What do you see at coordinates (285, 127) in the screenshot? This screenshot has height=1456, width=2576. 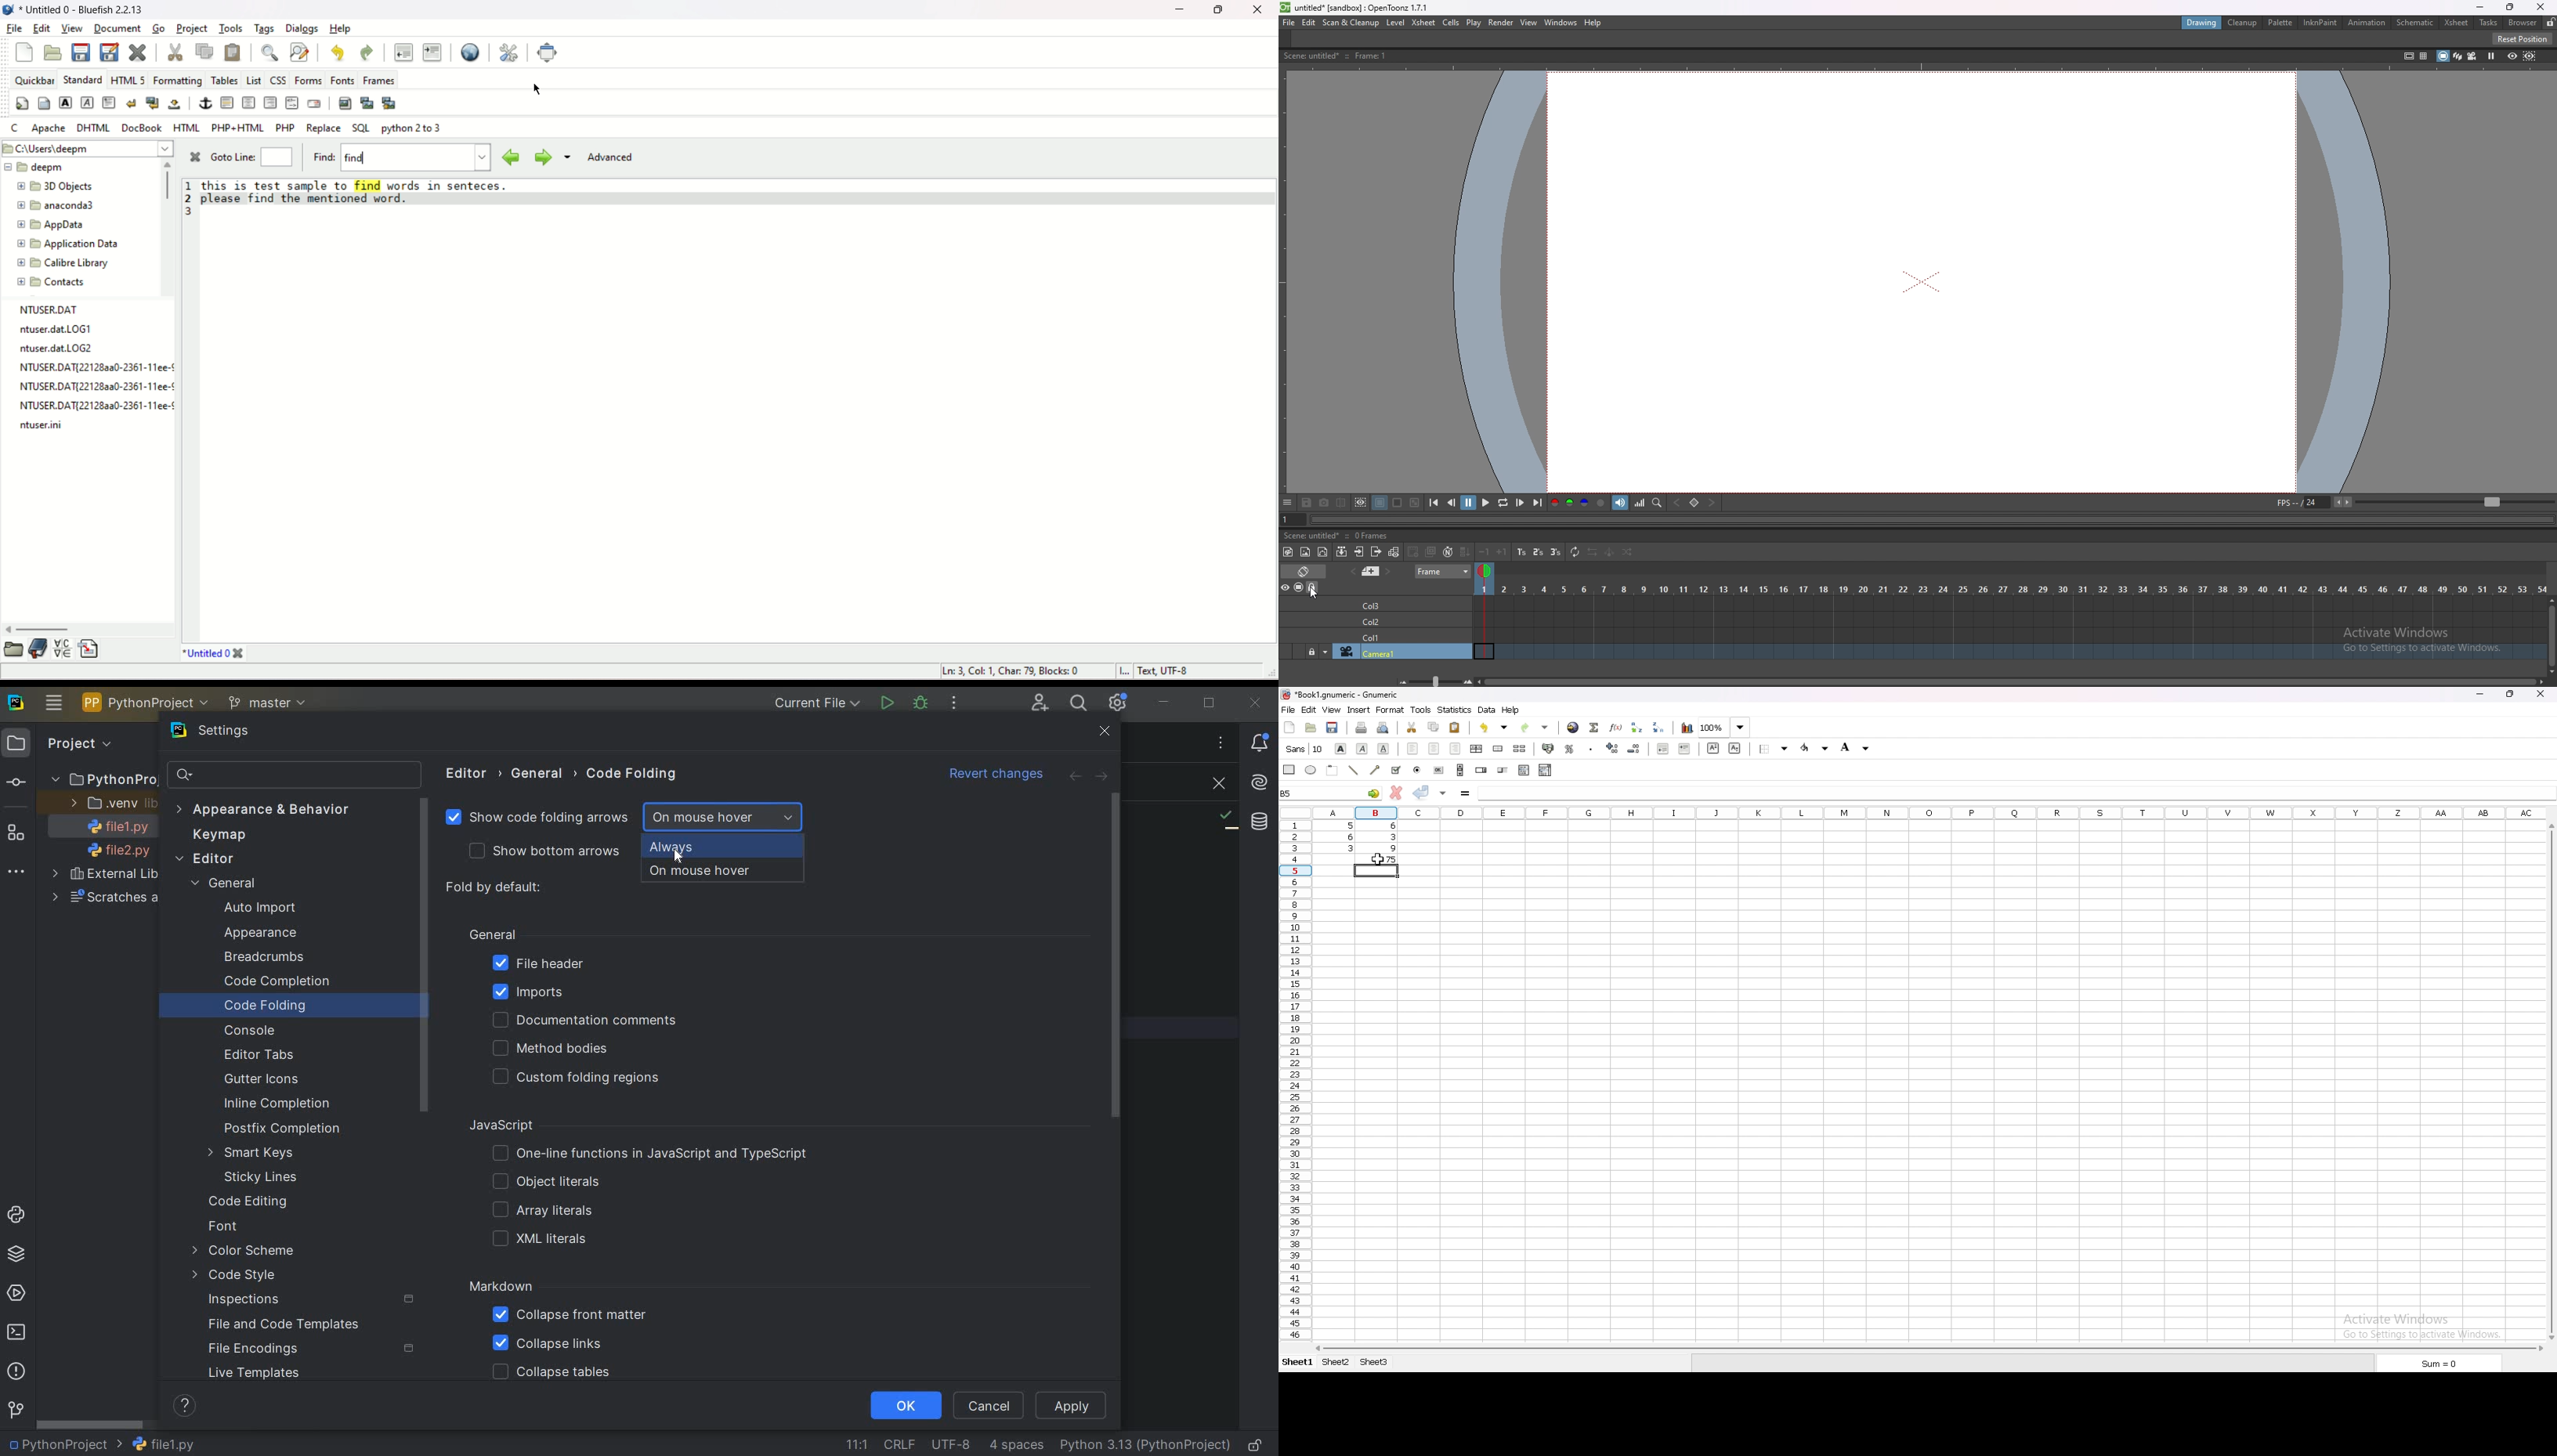 I see `PHP` at bounding box center [285, 127].